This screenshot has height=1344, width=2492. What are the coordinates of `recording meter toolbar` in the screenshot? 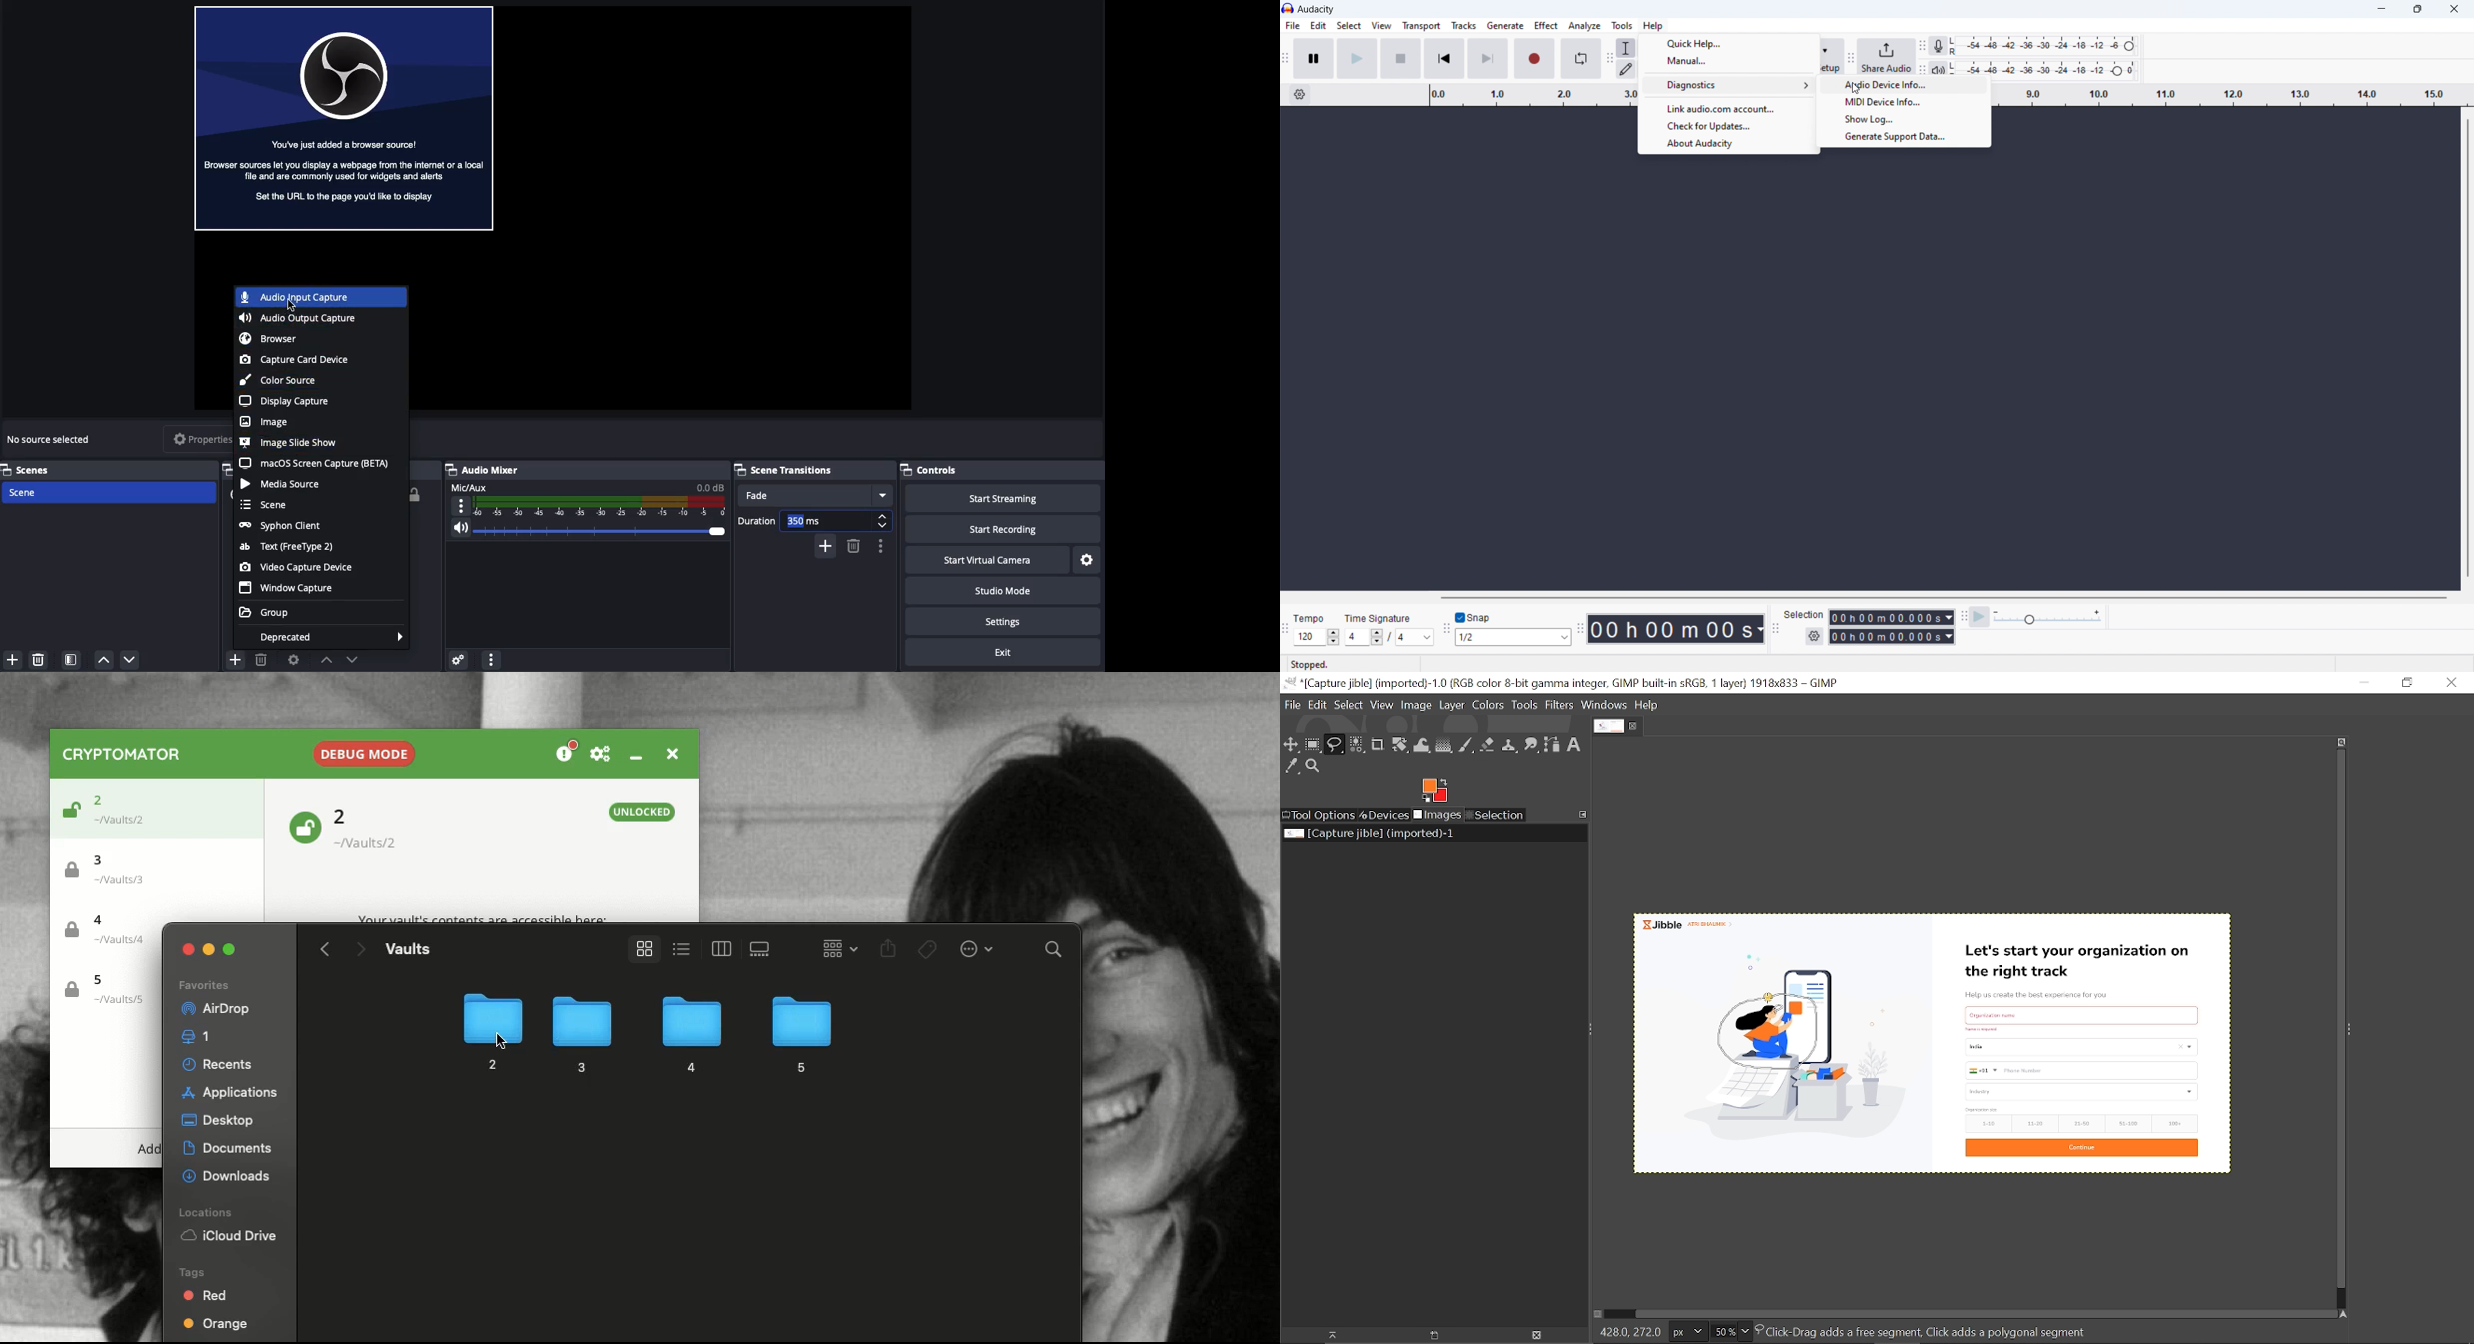 It's located at (1922, 47).